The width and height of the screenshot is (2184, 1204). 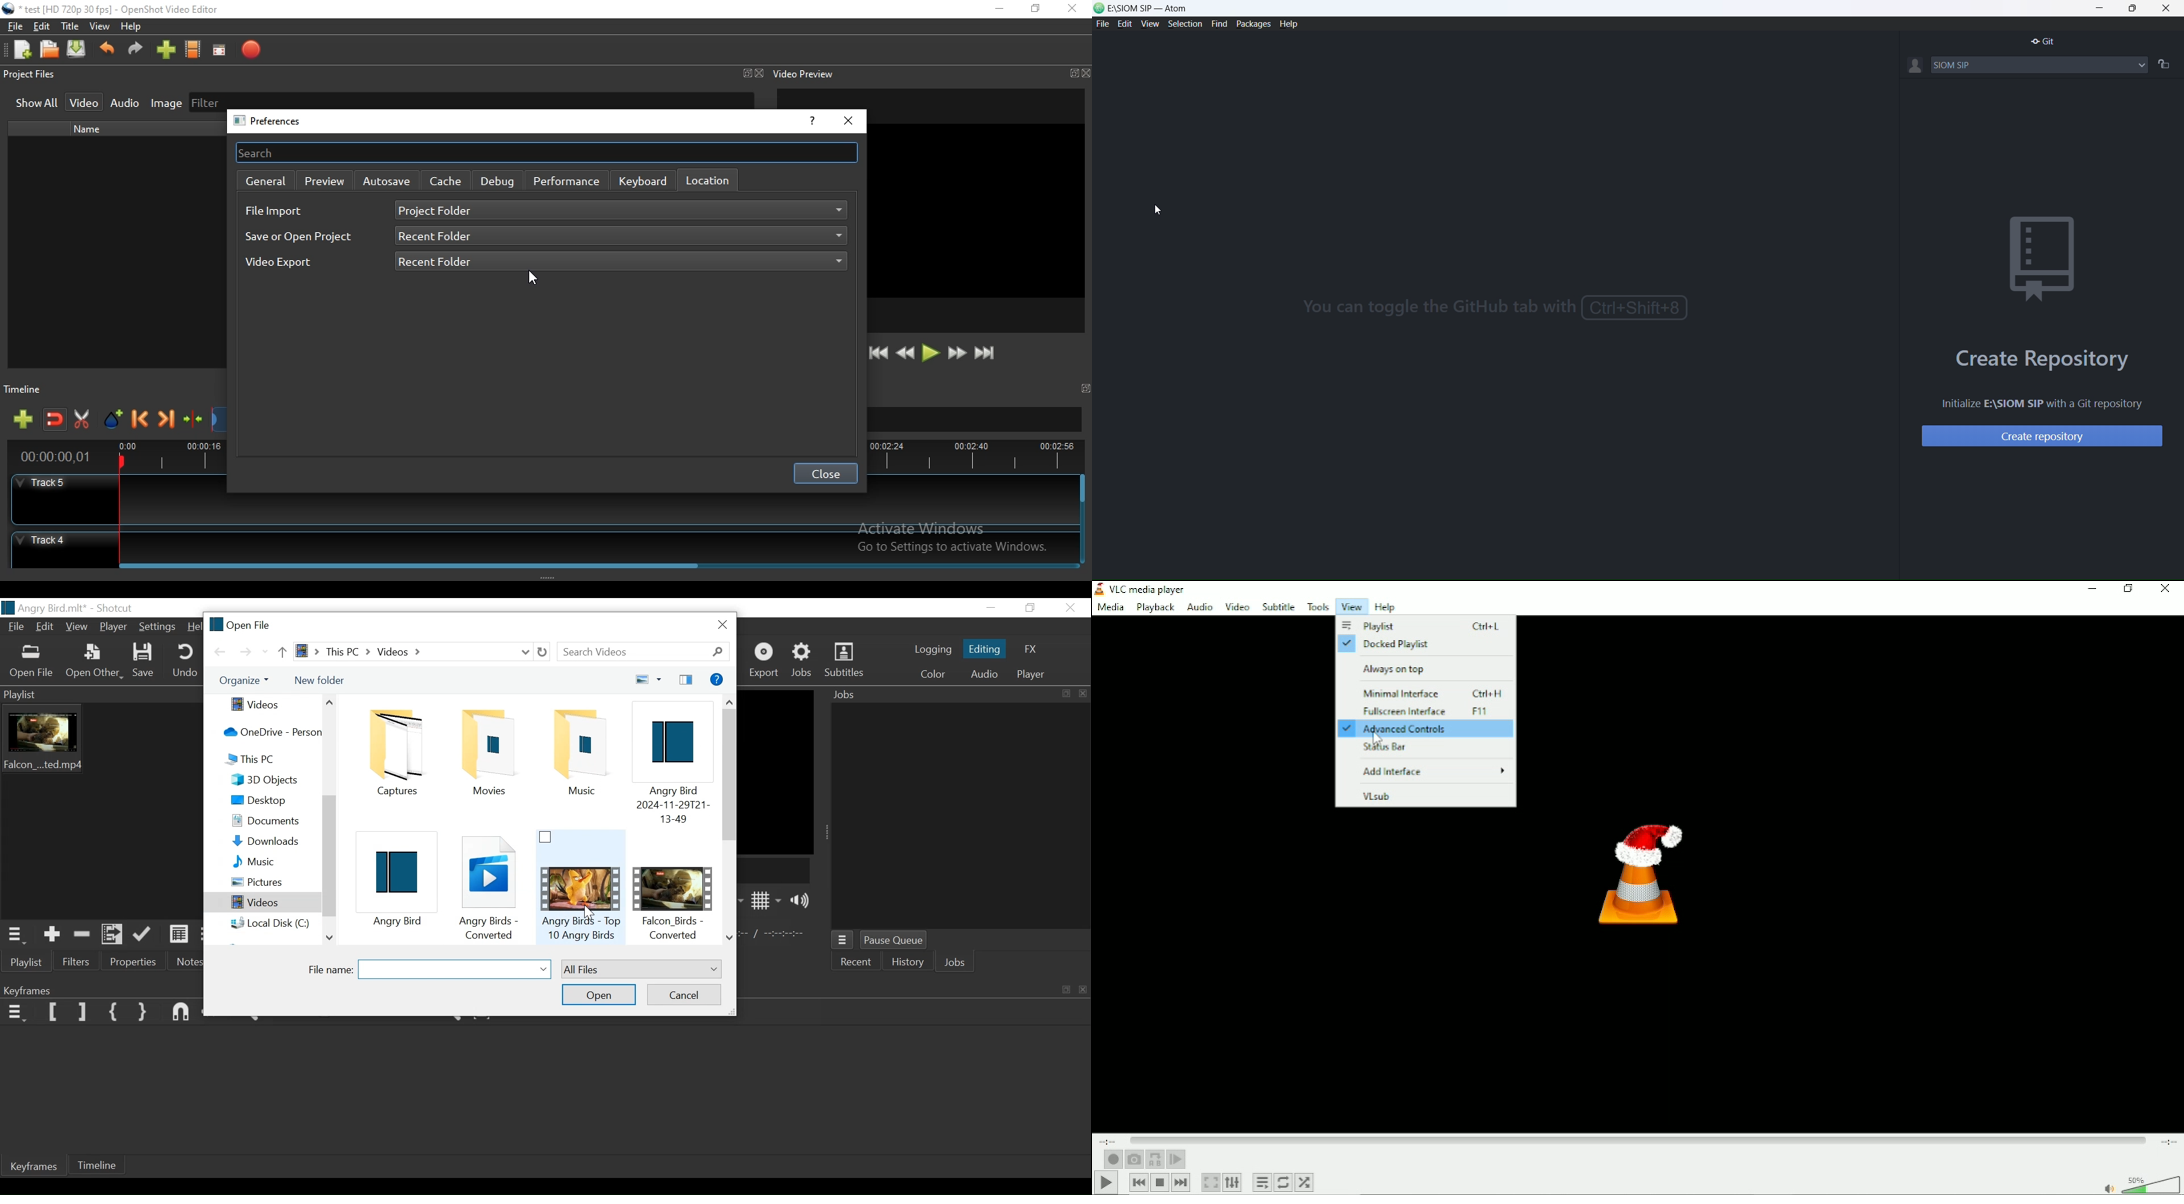 I want to click on Project File, so click(x=400, y=881).